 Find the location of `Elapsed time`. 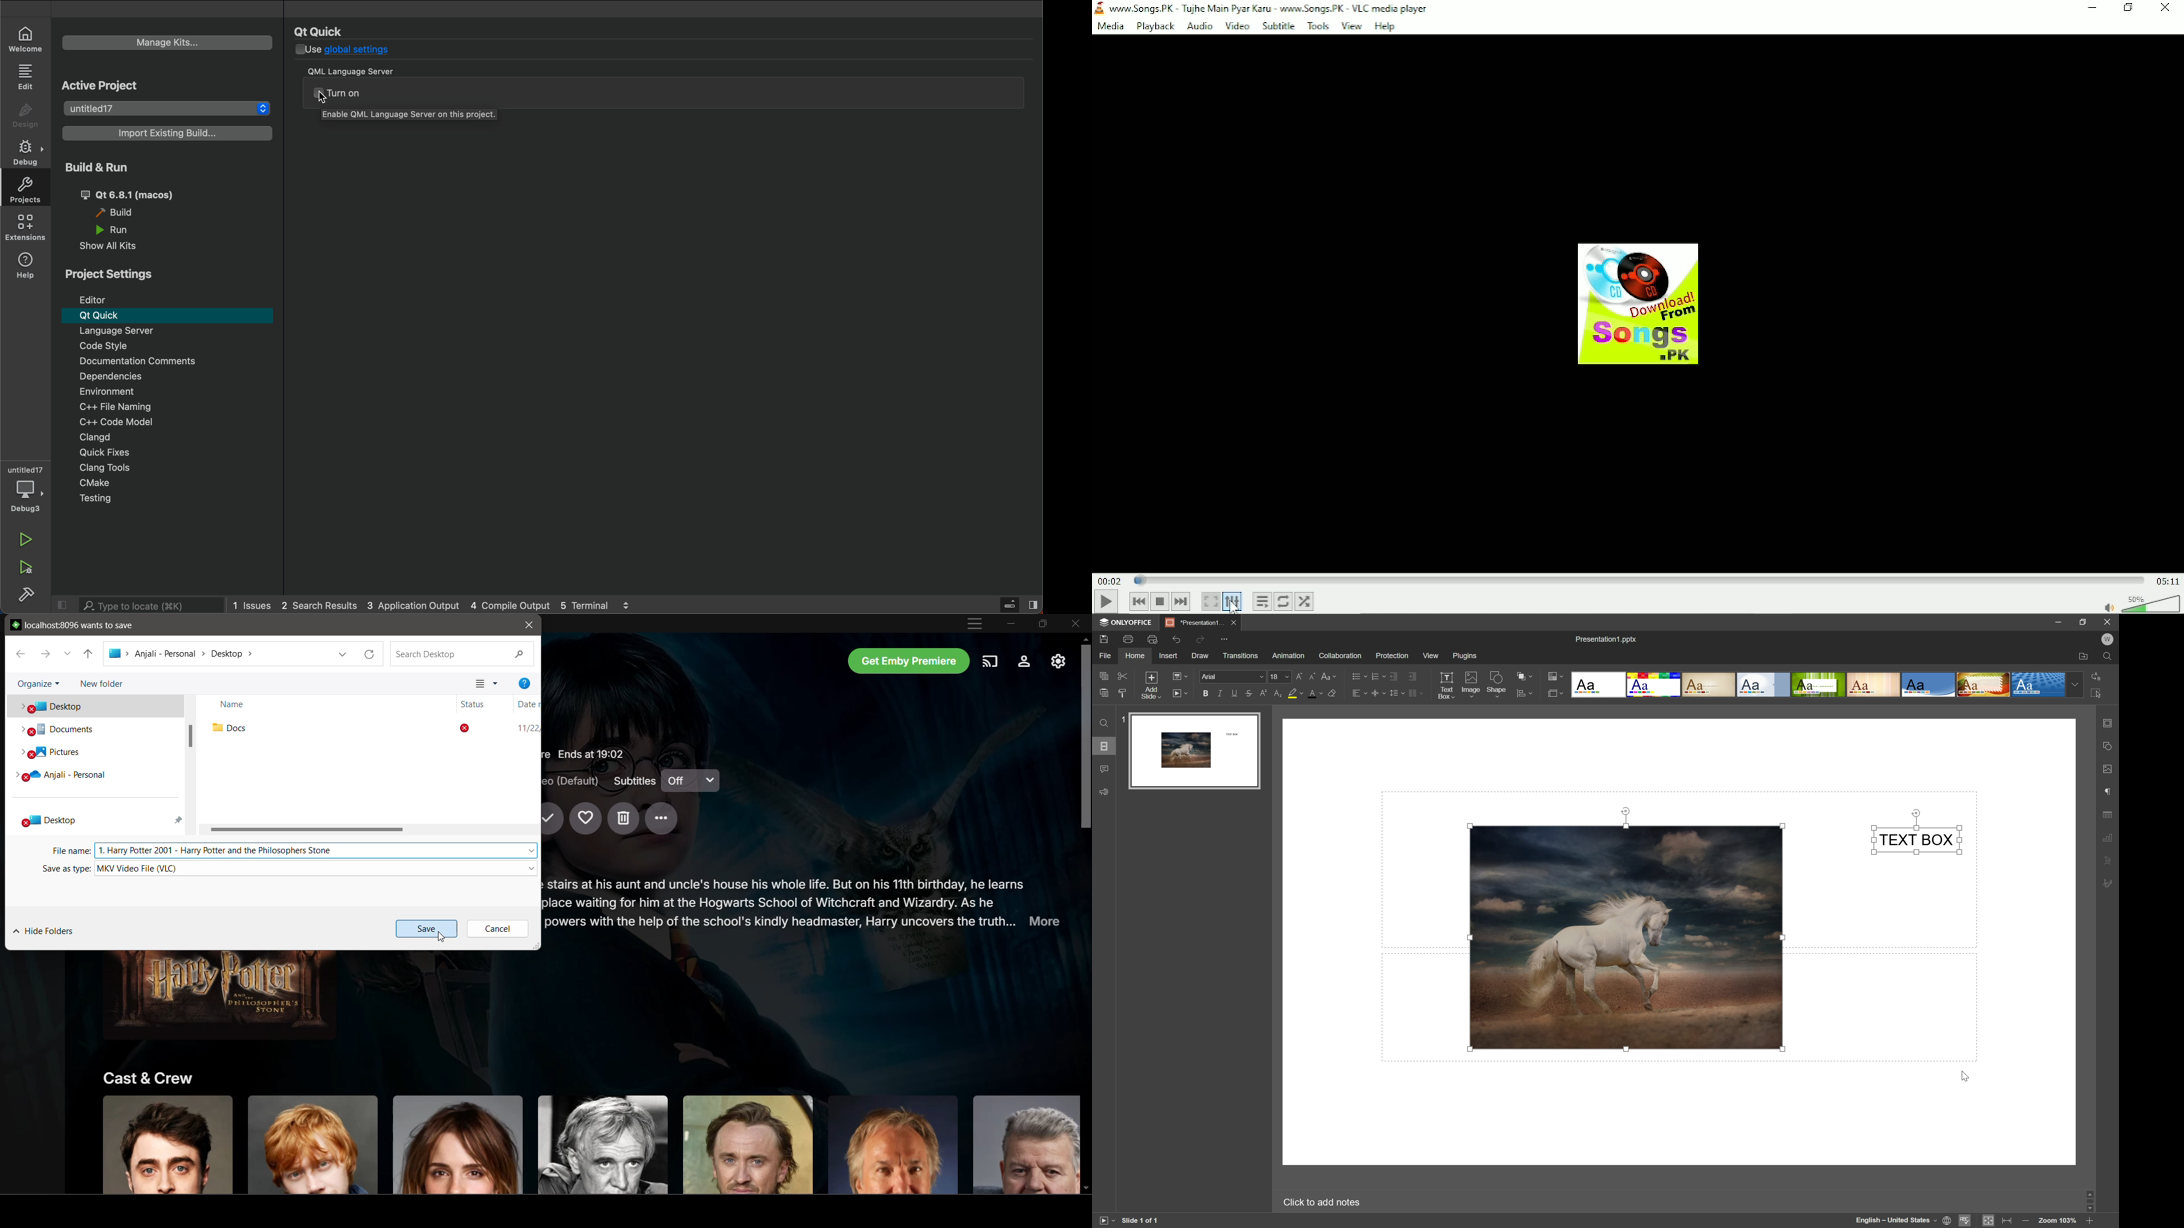

Elapsed time is located at coordinates (1109, 580).